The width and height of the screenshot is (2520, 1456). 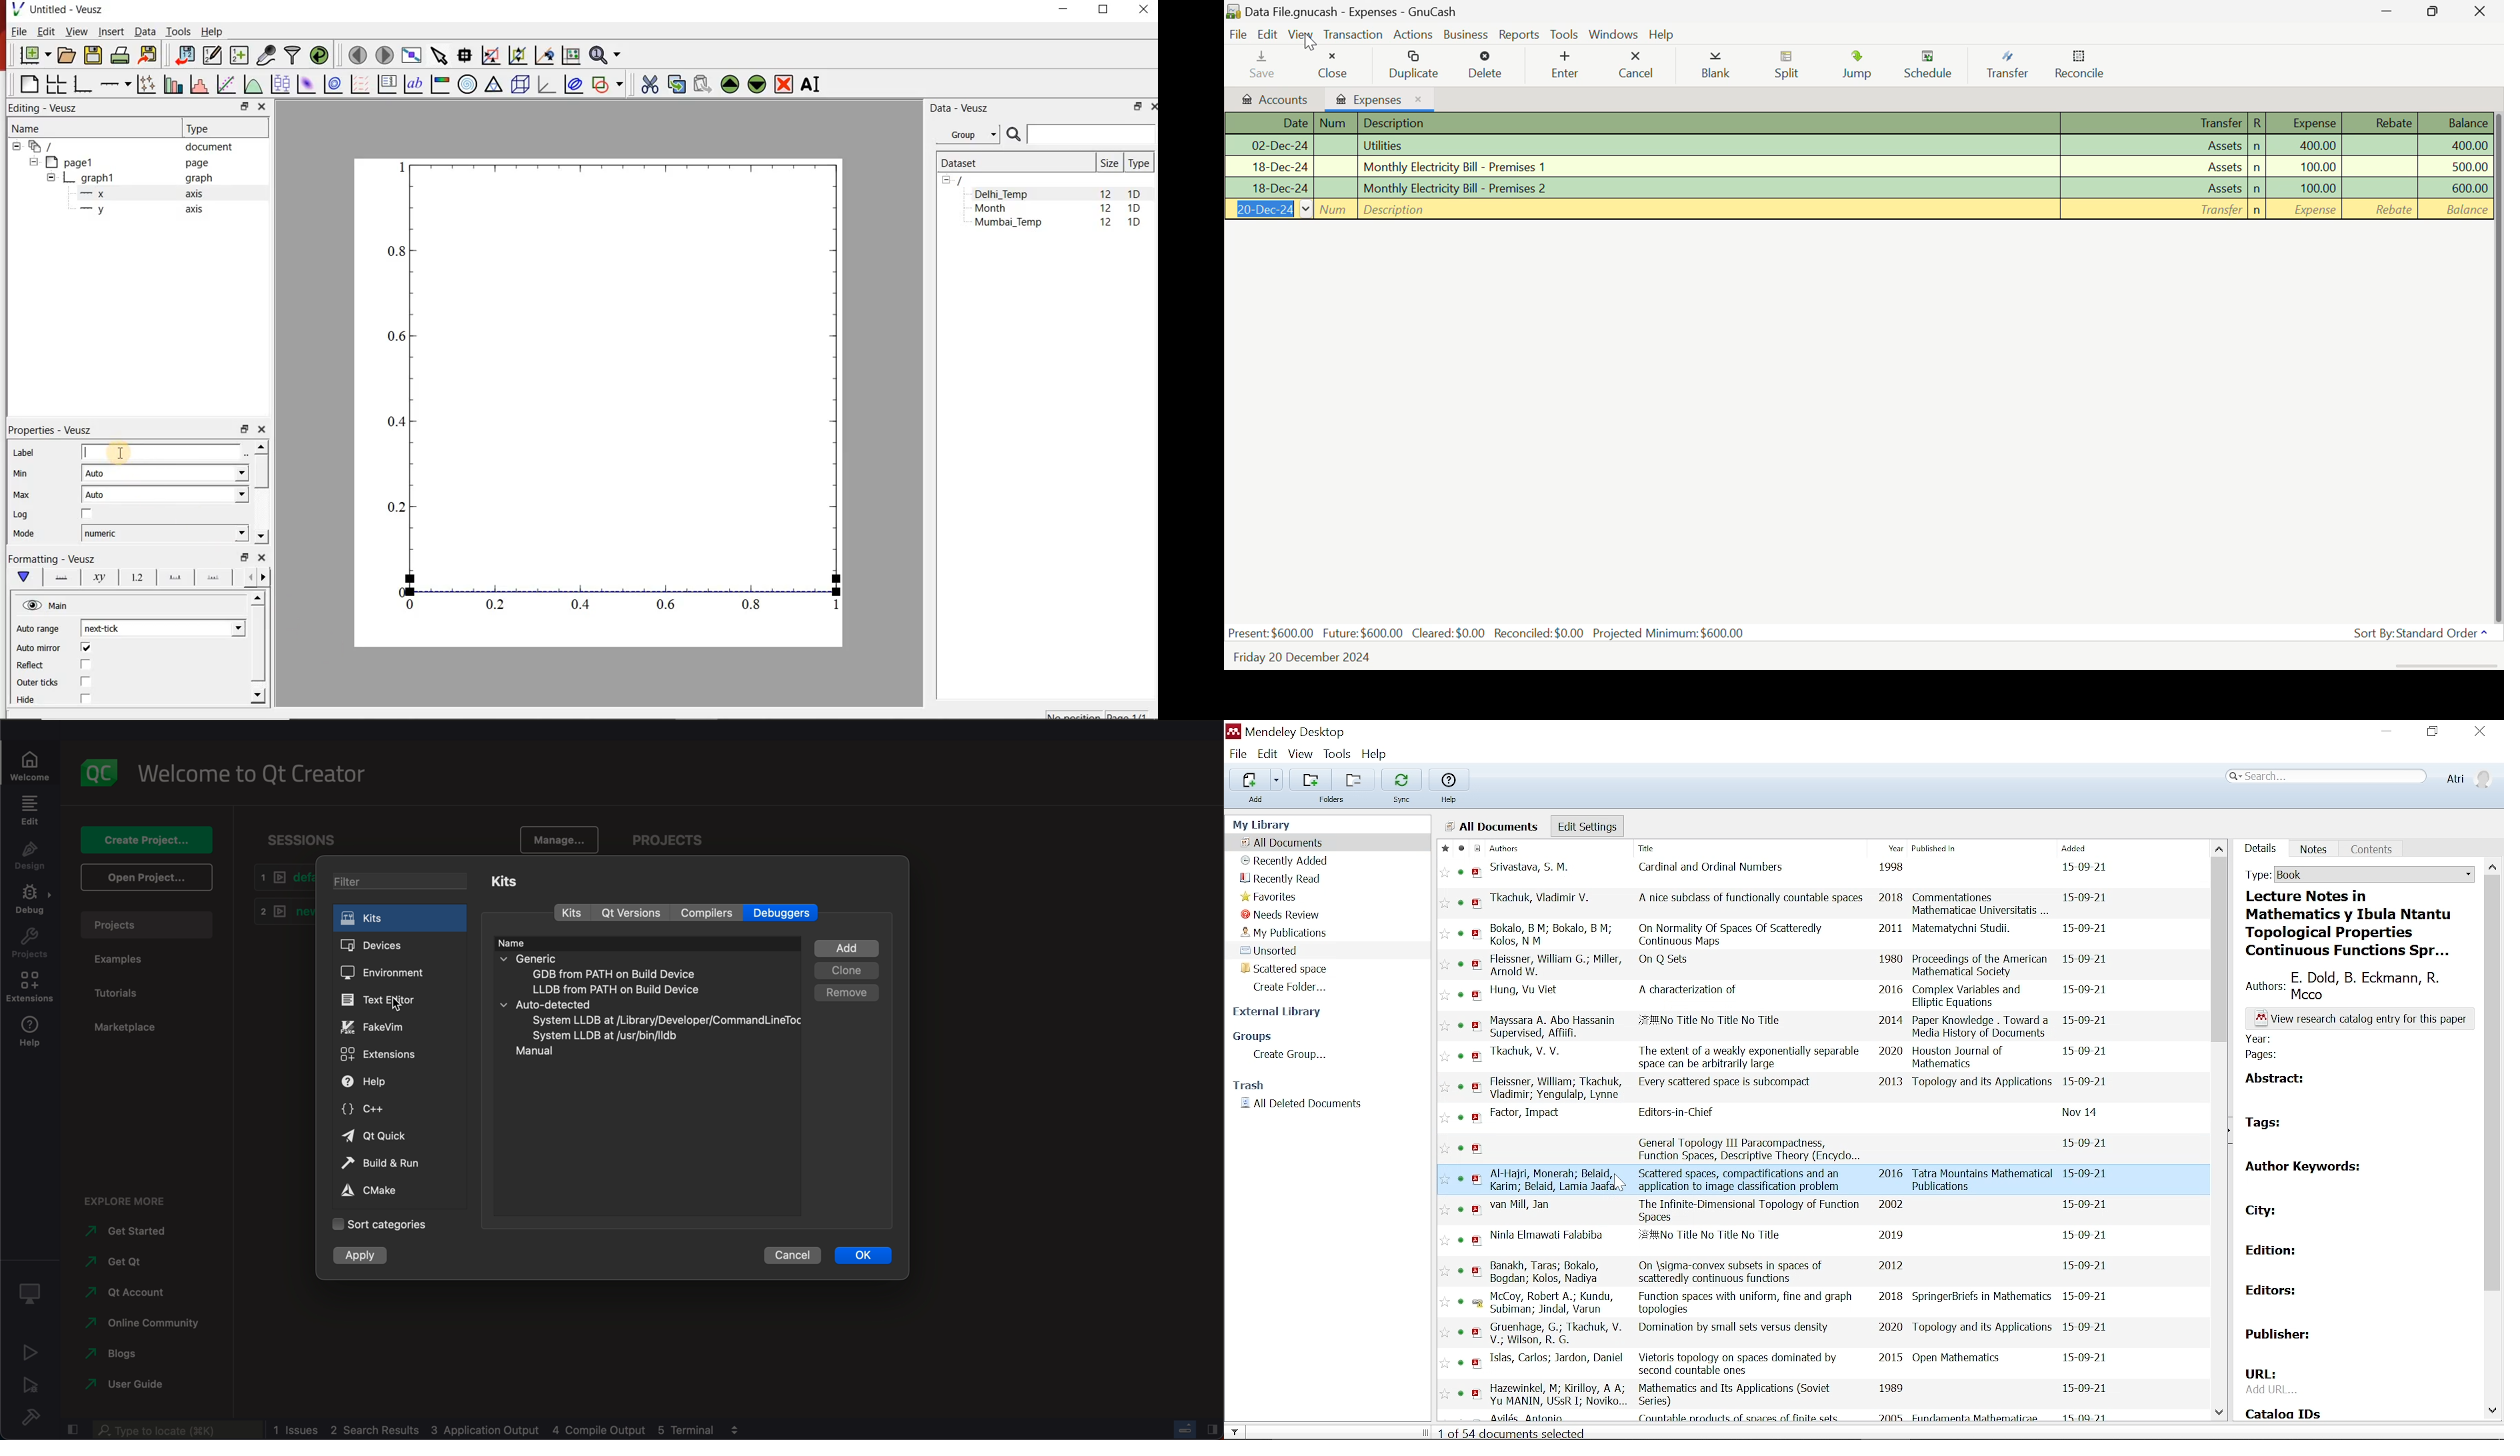 I want to click on Topology and its Applications, so click(x=1982, y=1086).